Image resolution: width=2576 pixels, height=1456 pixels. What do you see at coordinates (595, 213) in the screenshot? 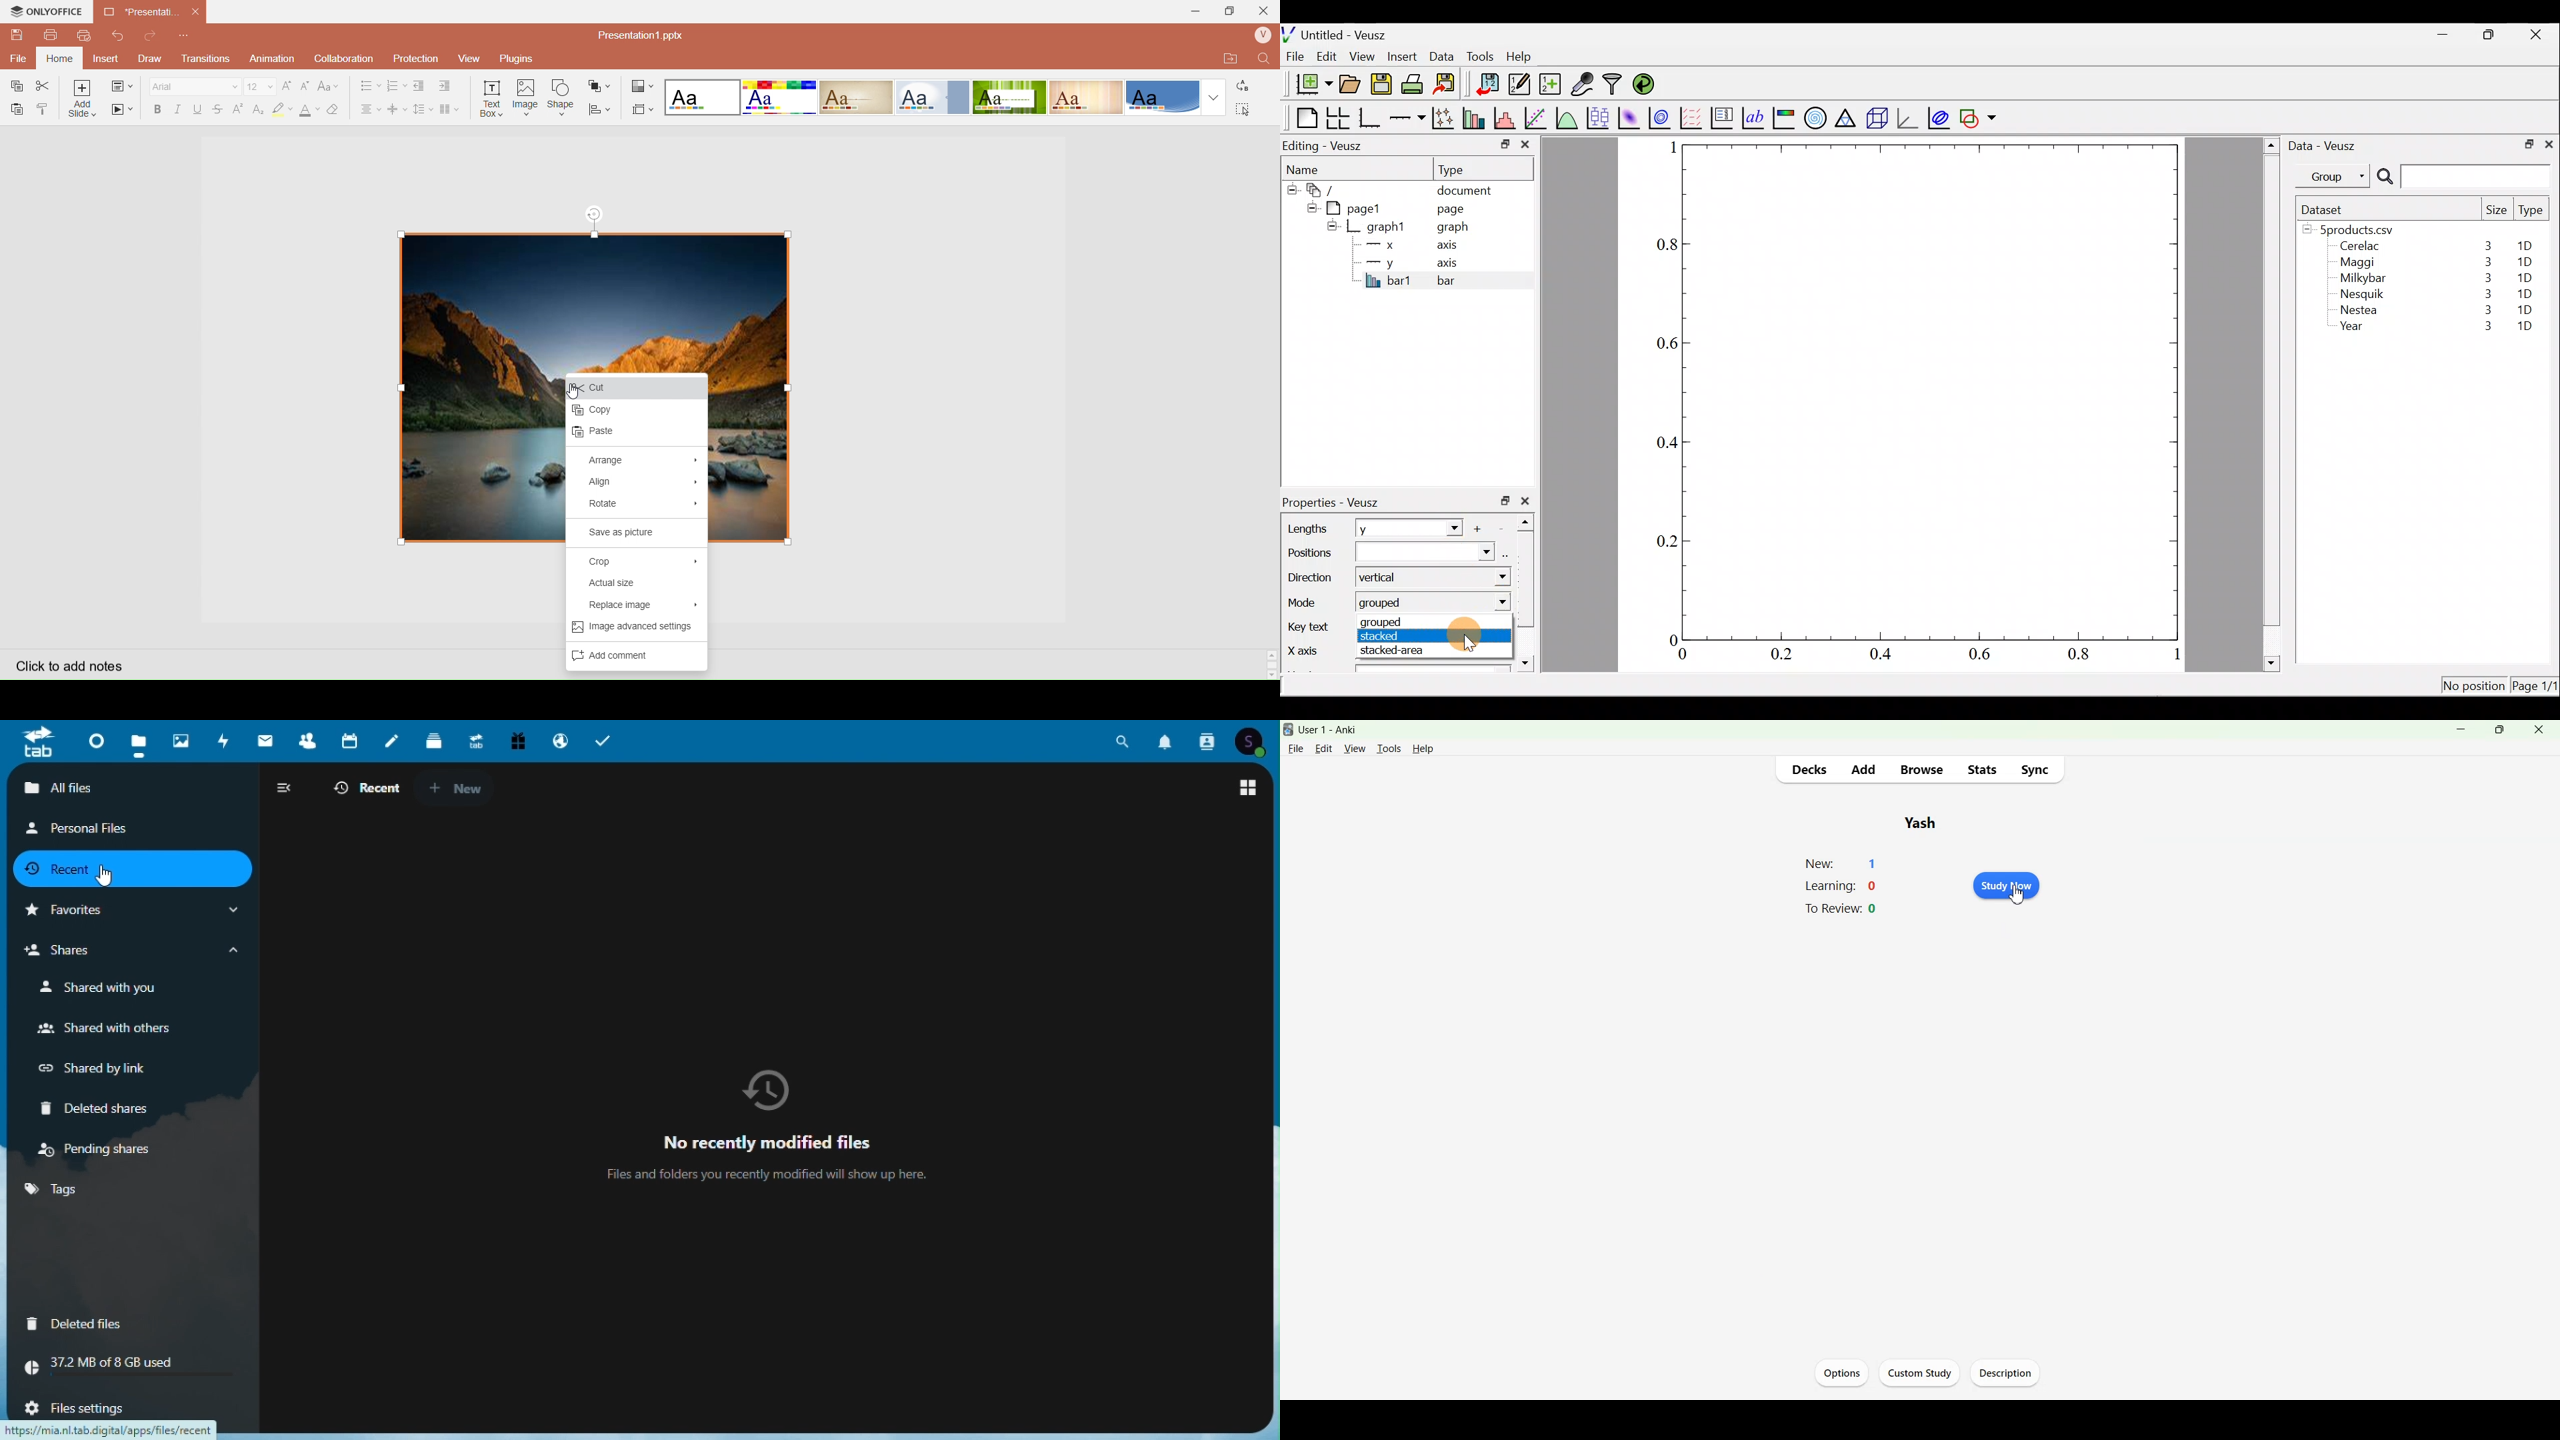
I see `rotation tool` at bounding box center [595, 213].